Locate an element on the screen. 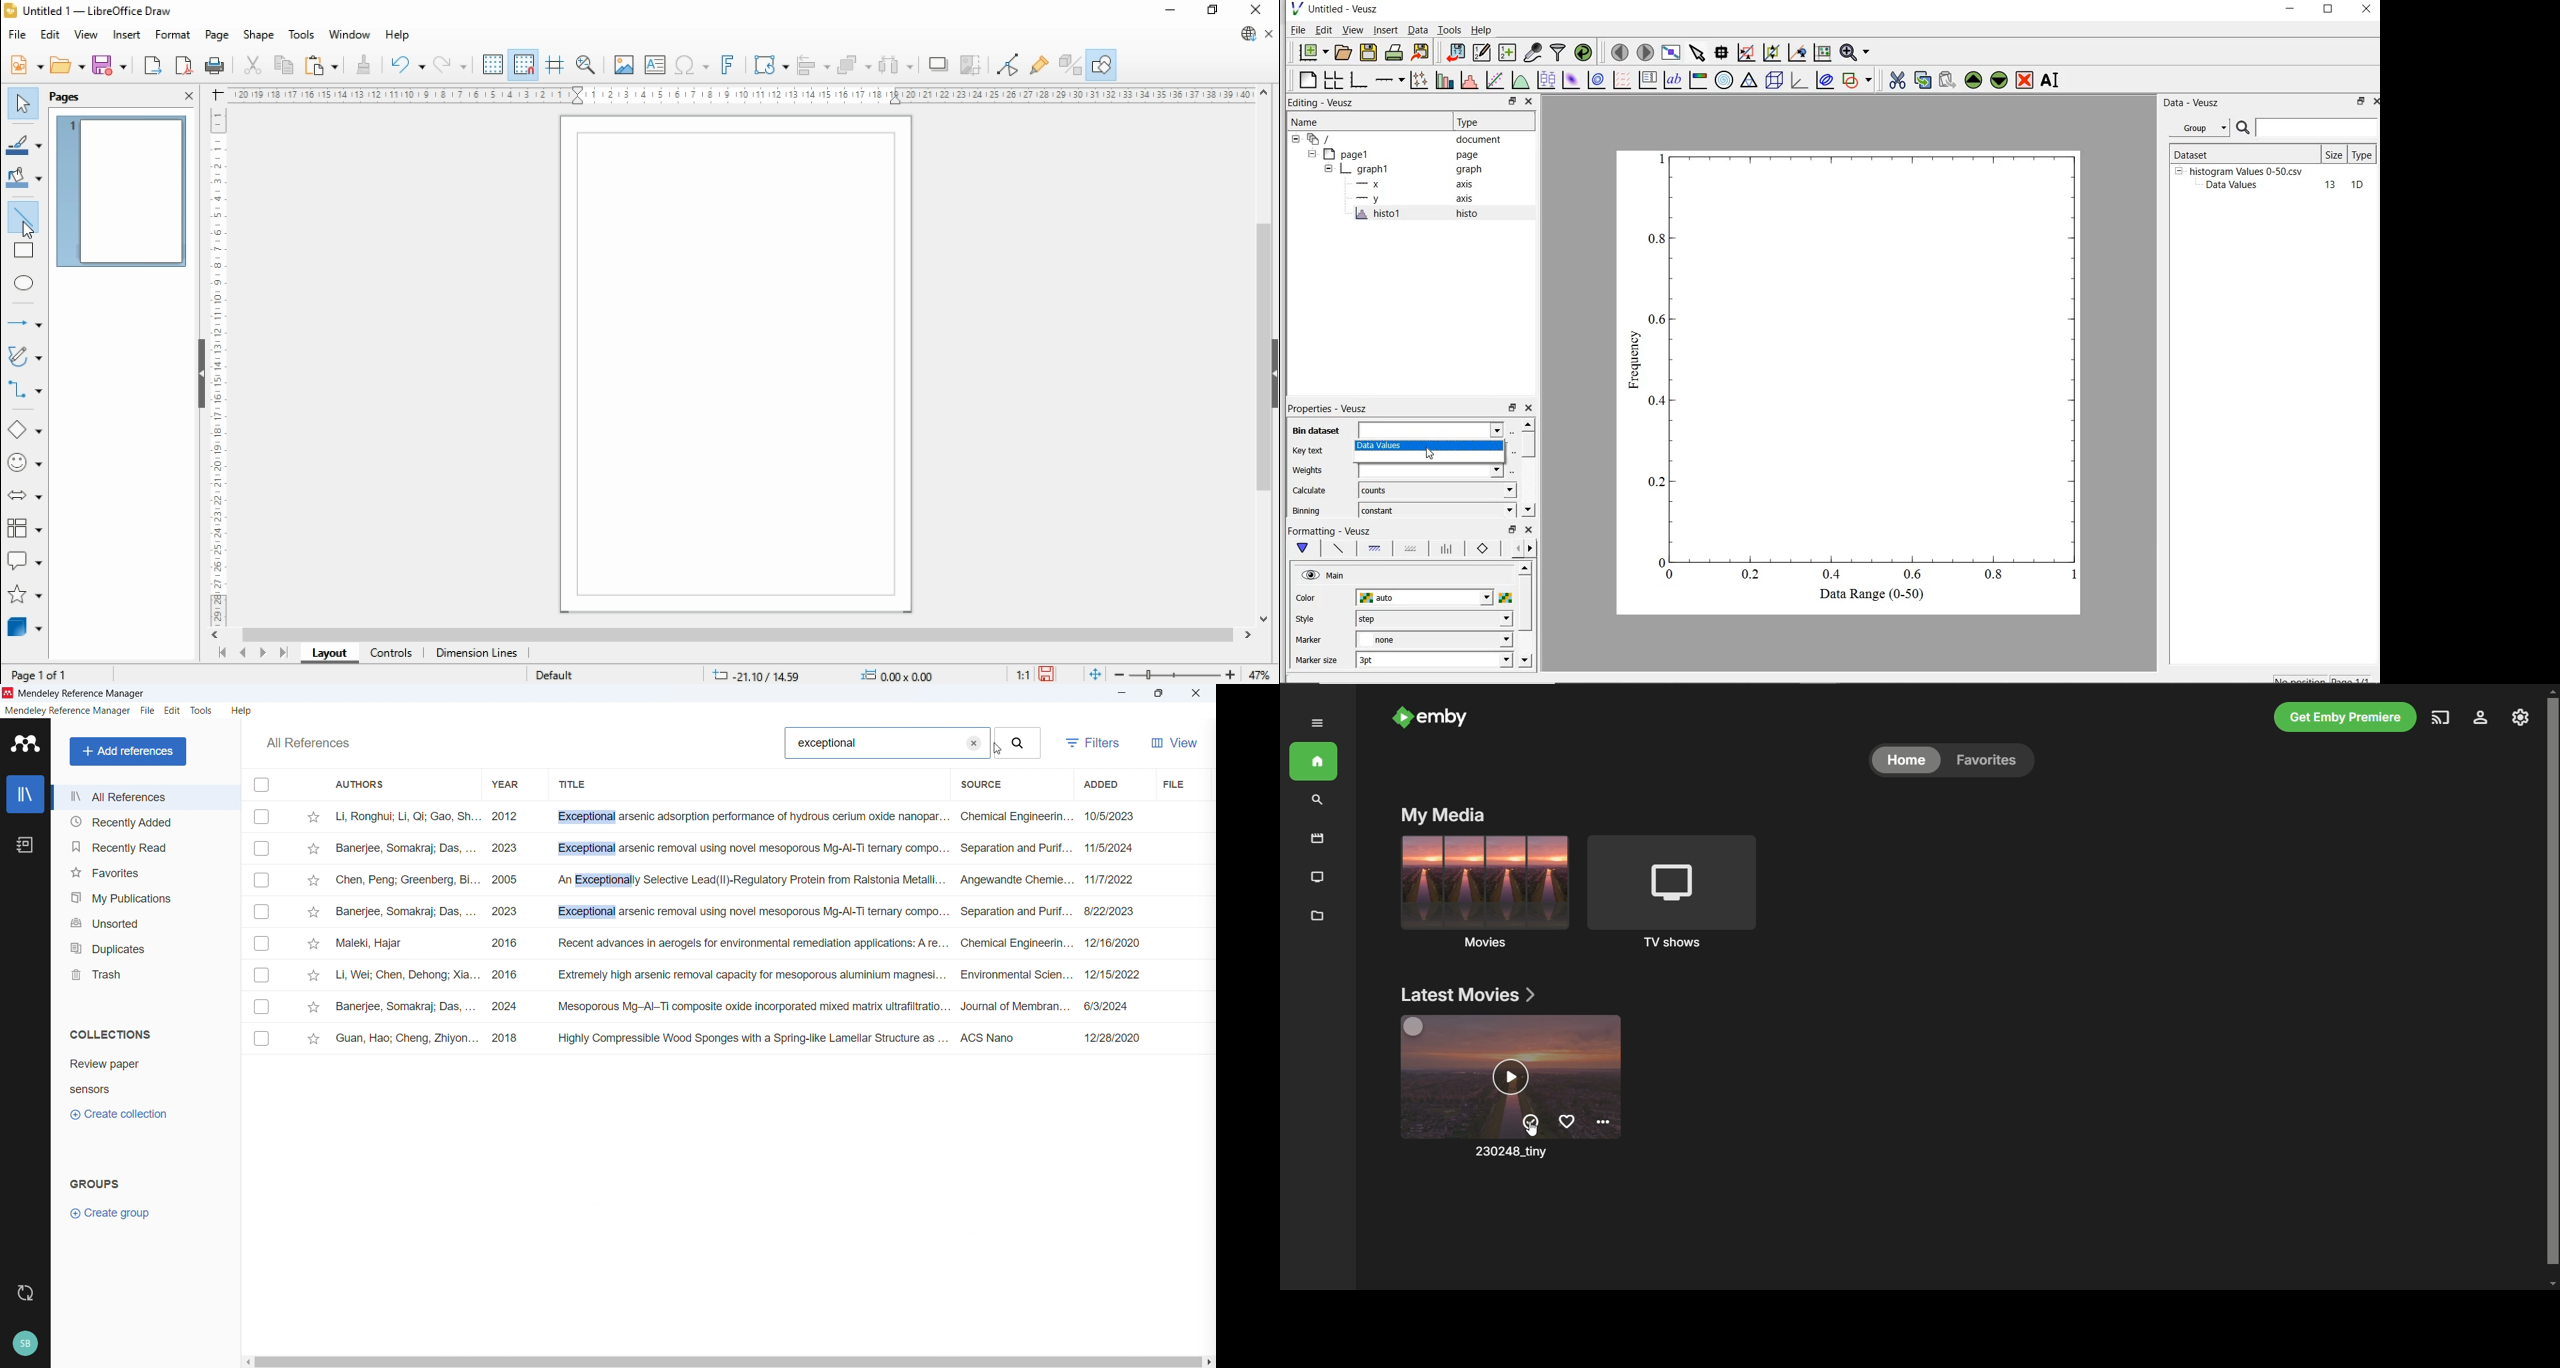  block arrows is located at coordinates (24, 496).